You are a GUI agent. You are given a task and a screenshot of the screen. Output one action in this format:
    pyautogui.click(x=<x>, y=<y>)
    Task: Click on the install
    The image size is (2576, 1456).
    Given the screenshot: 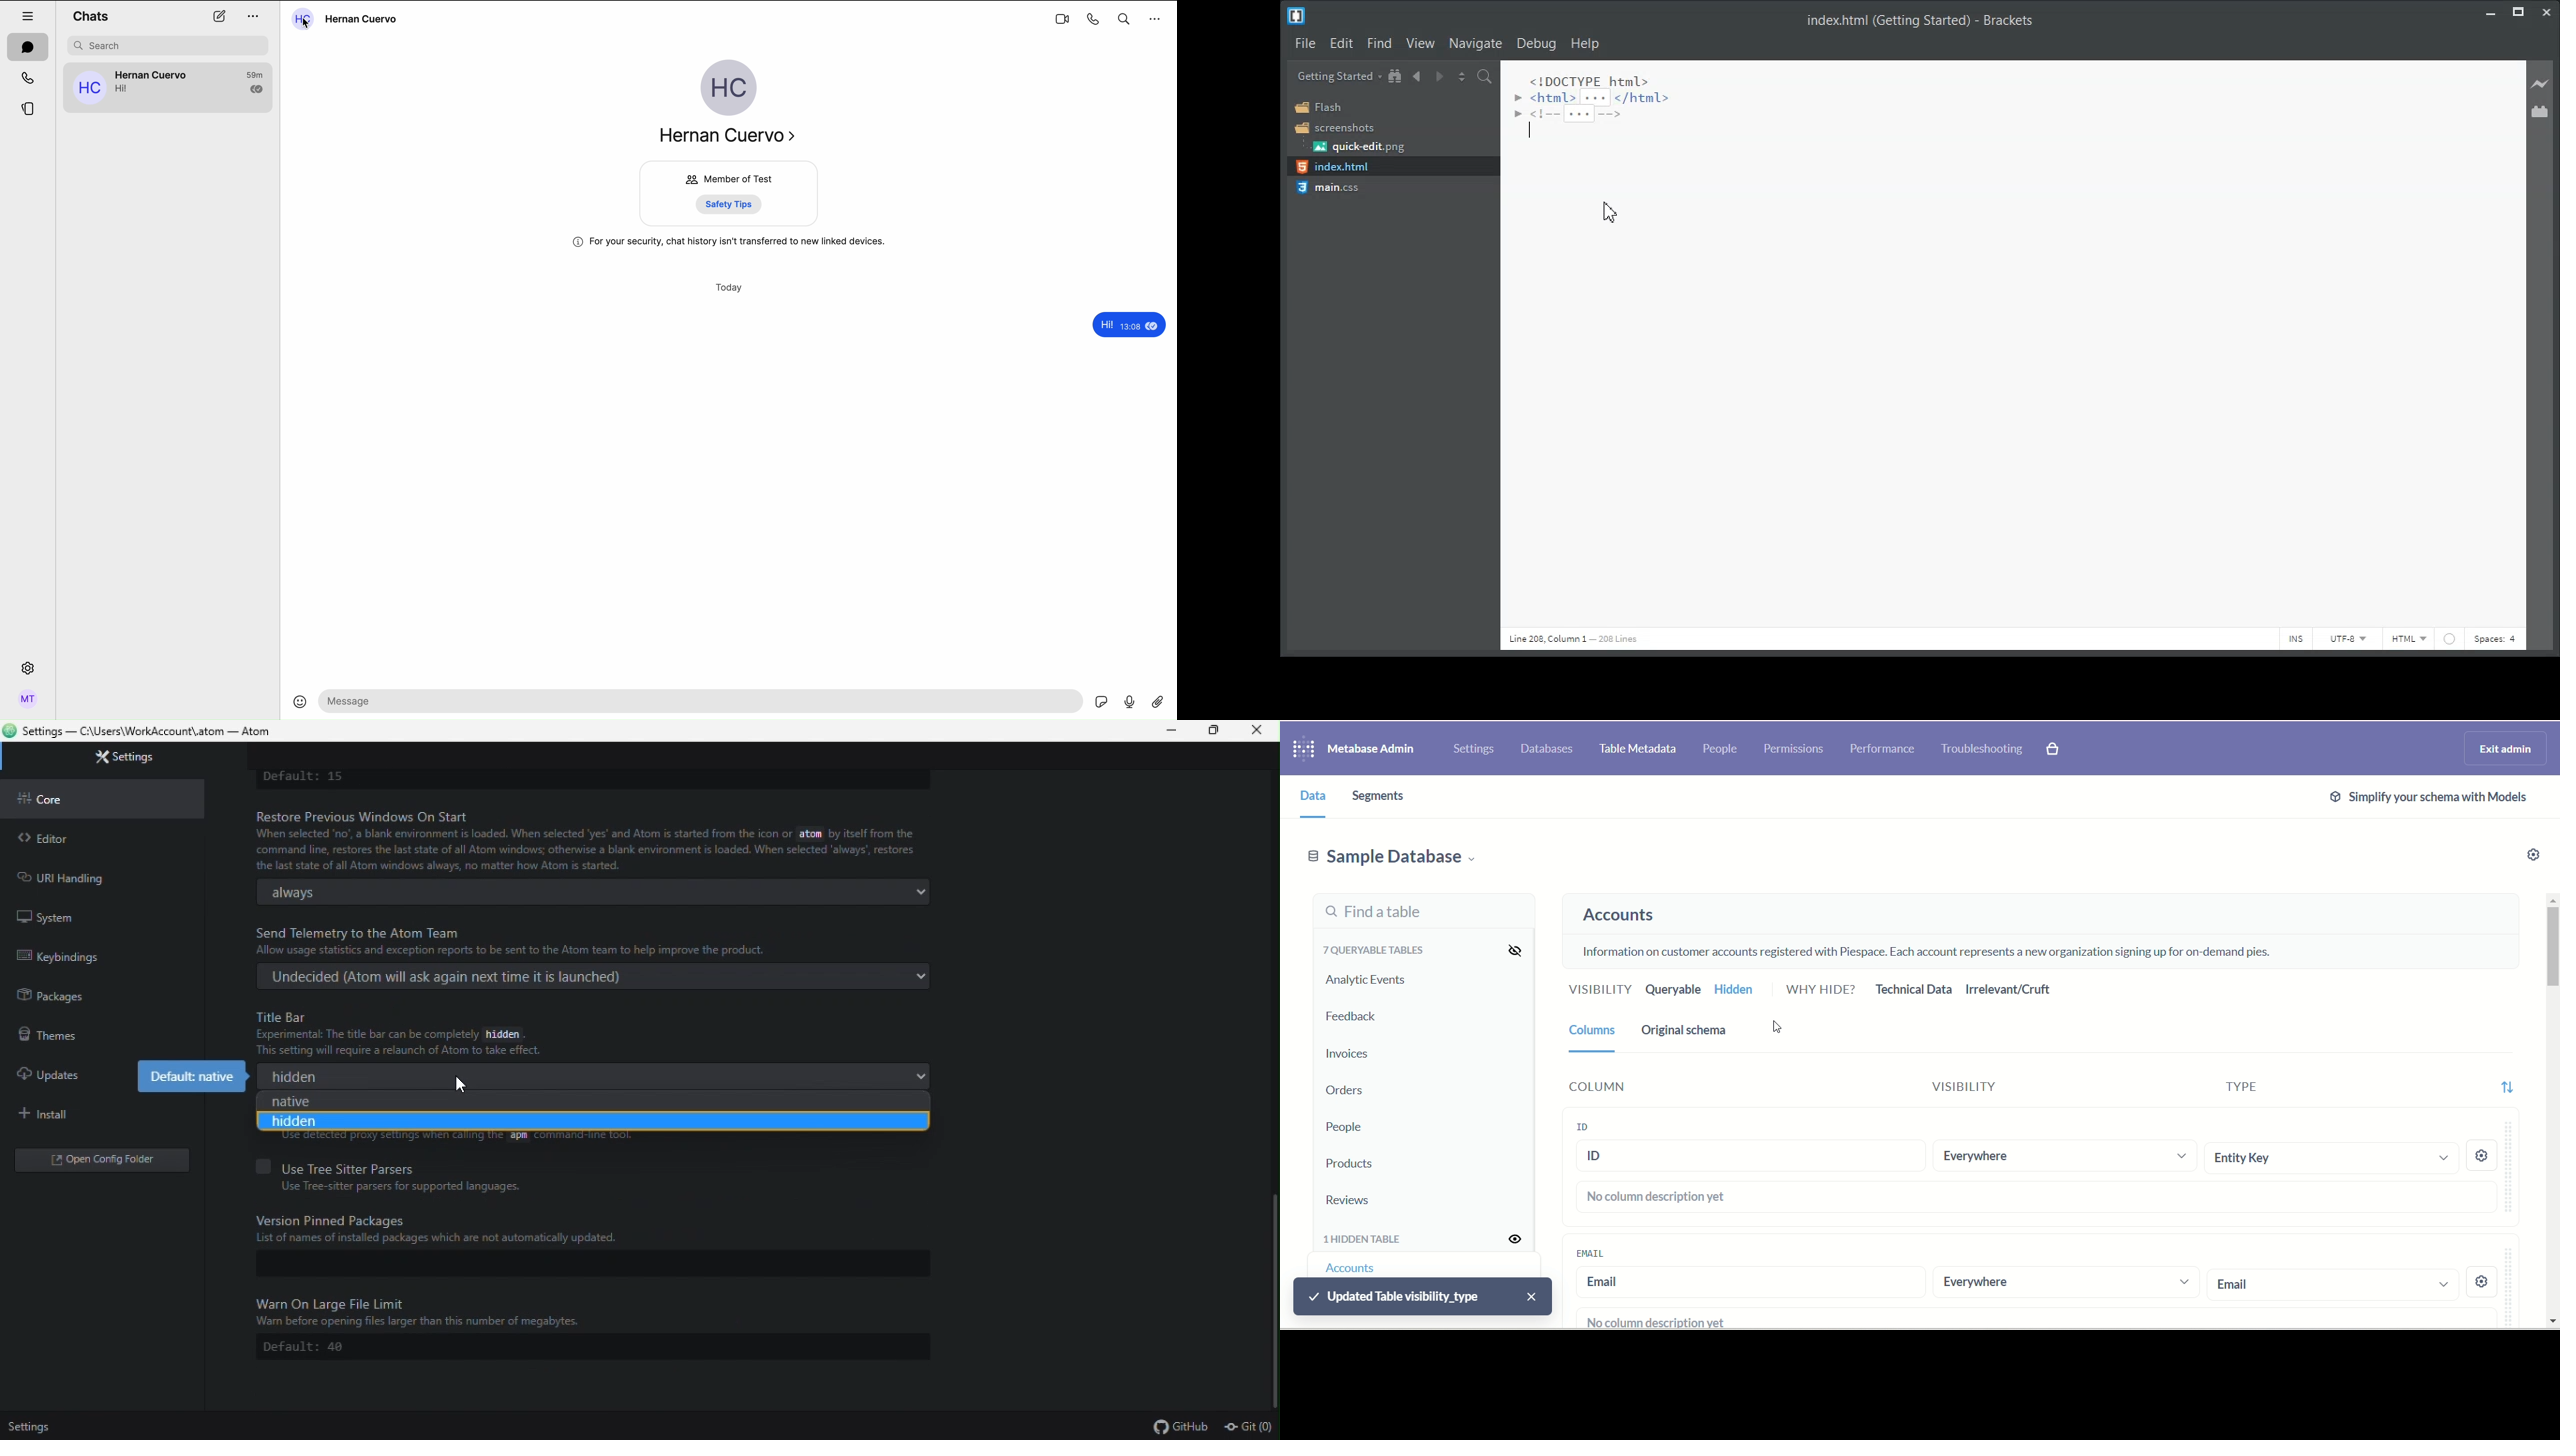 What is the action you would take?
    pyautogui.click(x=104, y=1115)
    